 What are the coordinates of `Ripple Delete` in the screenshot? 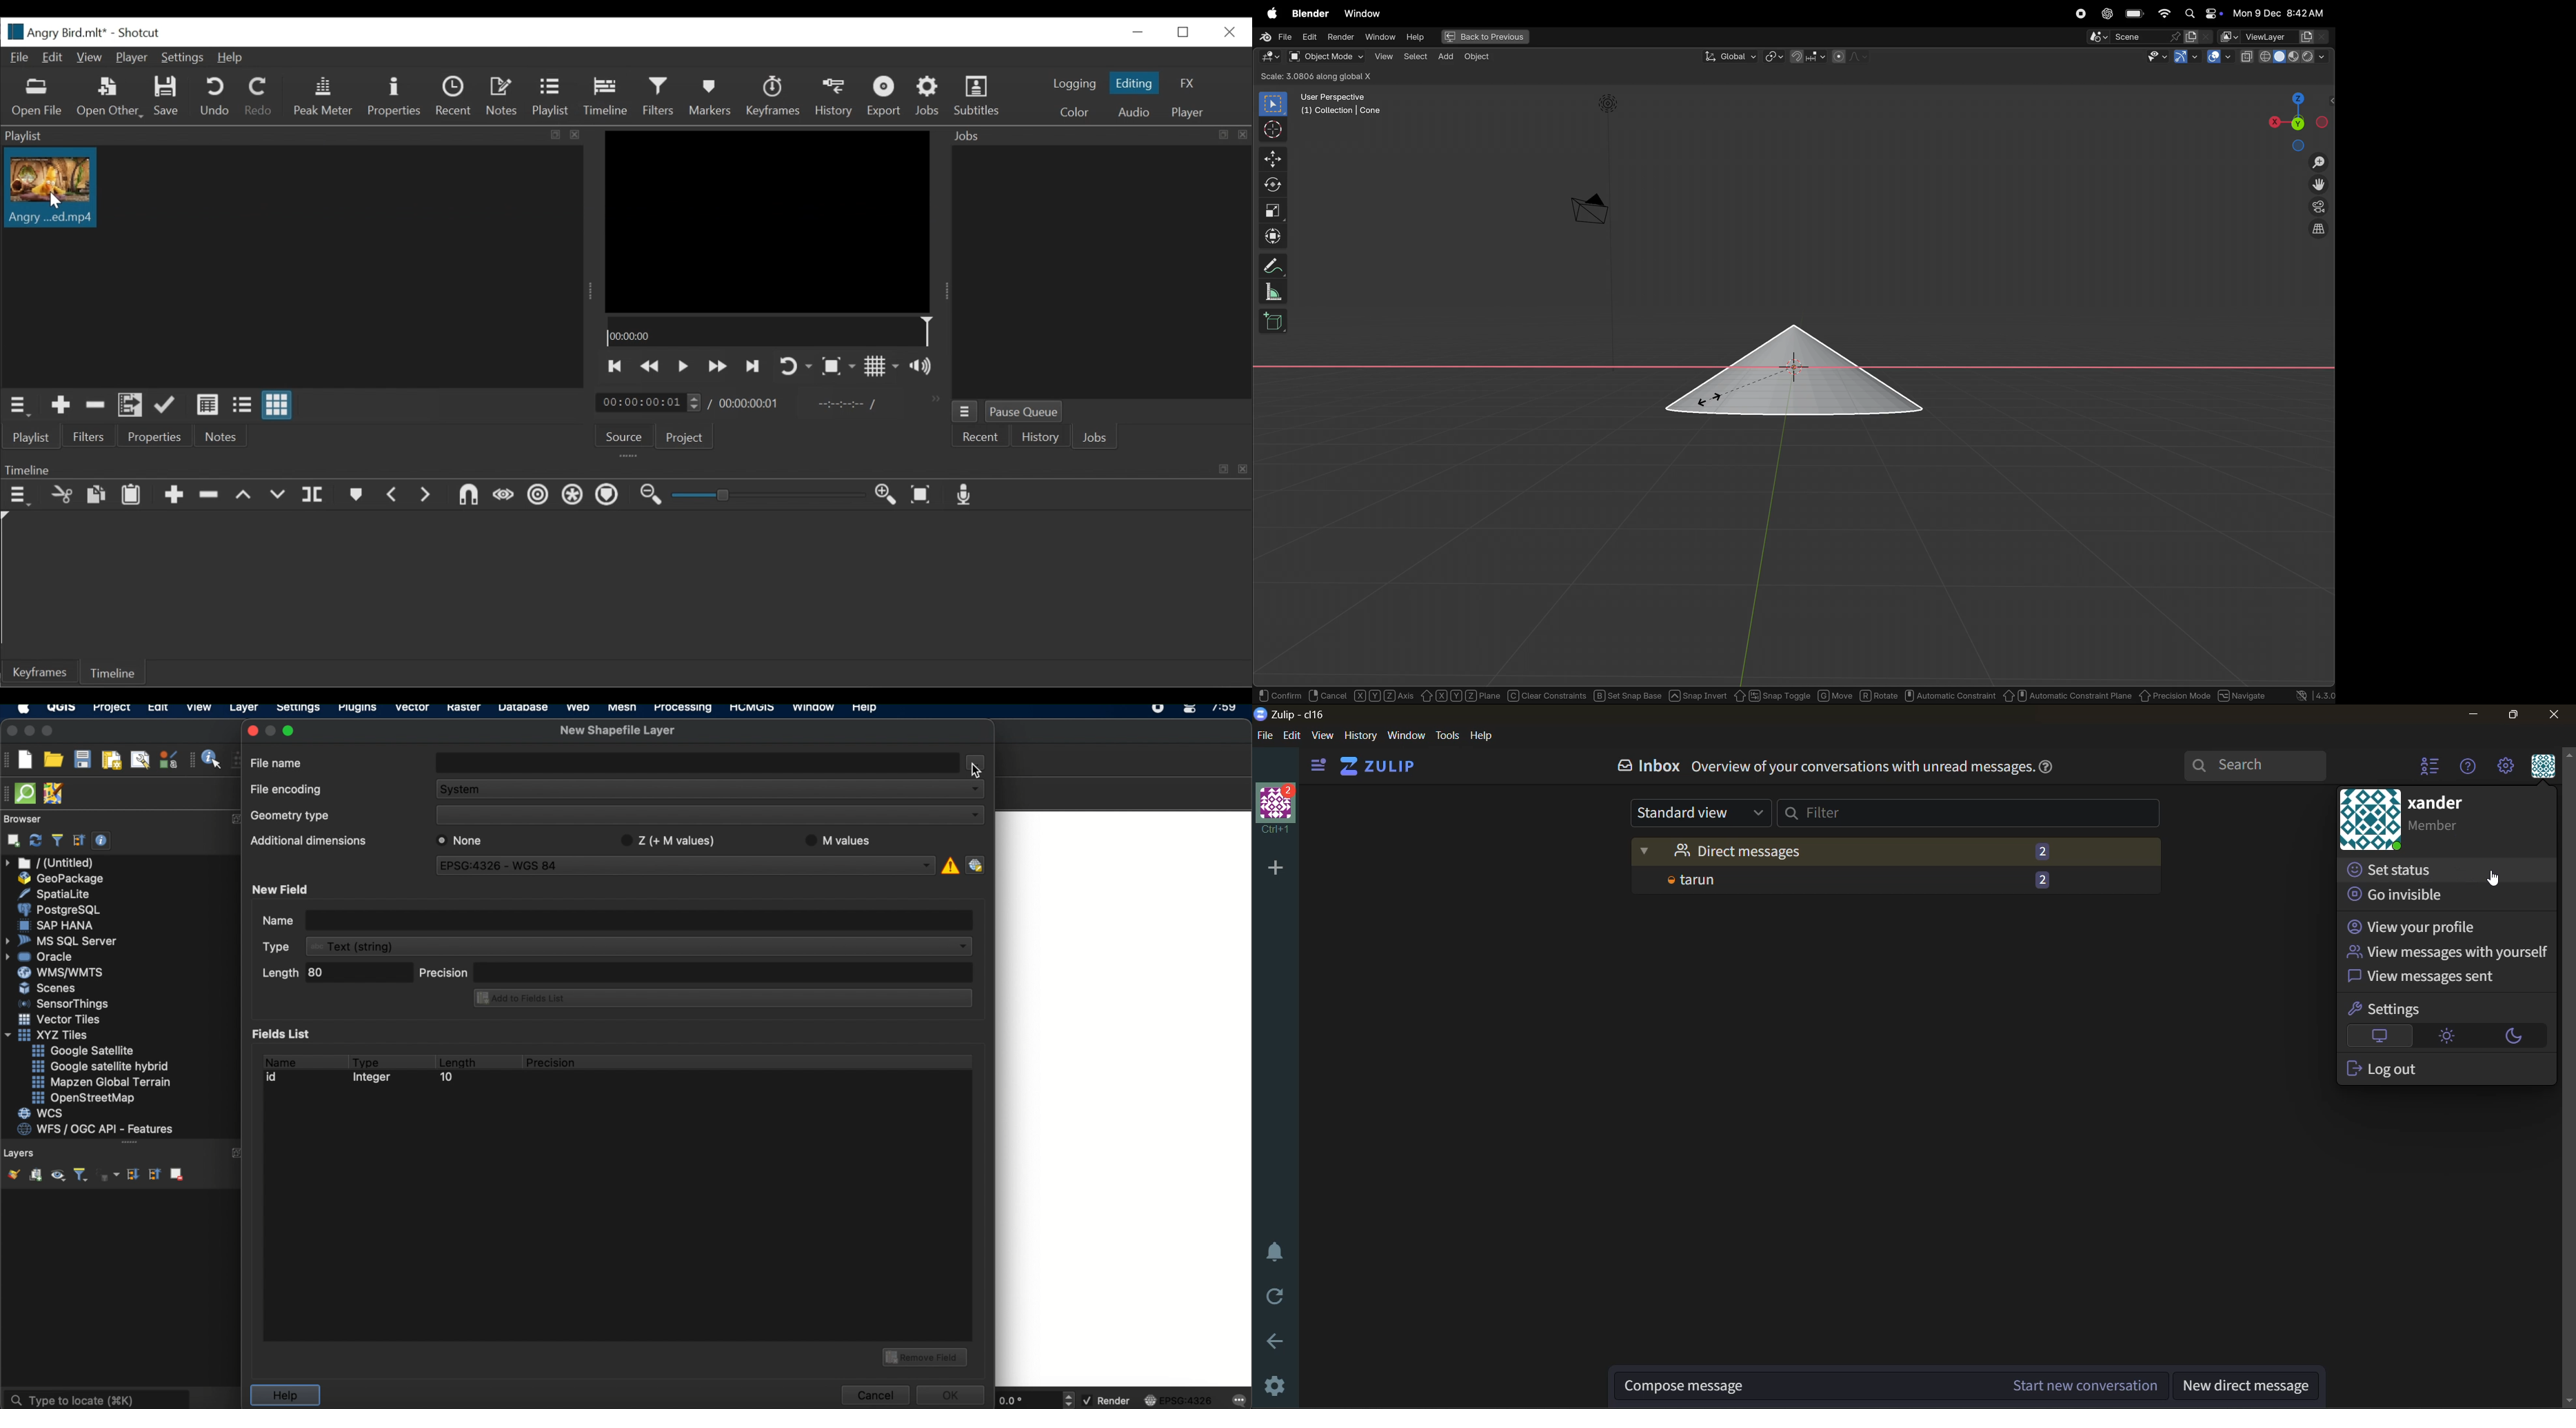 It's located at (209, 495).